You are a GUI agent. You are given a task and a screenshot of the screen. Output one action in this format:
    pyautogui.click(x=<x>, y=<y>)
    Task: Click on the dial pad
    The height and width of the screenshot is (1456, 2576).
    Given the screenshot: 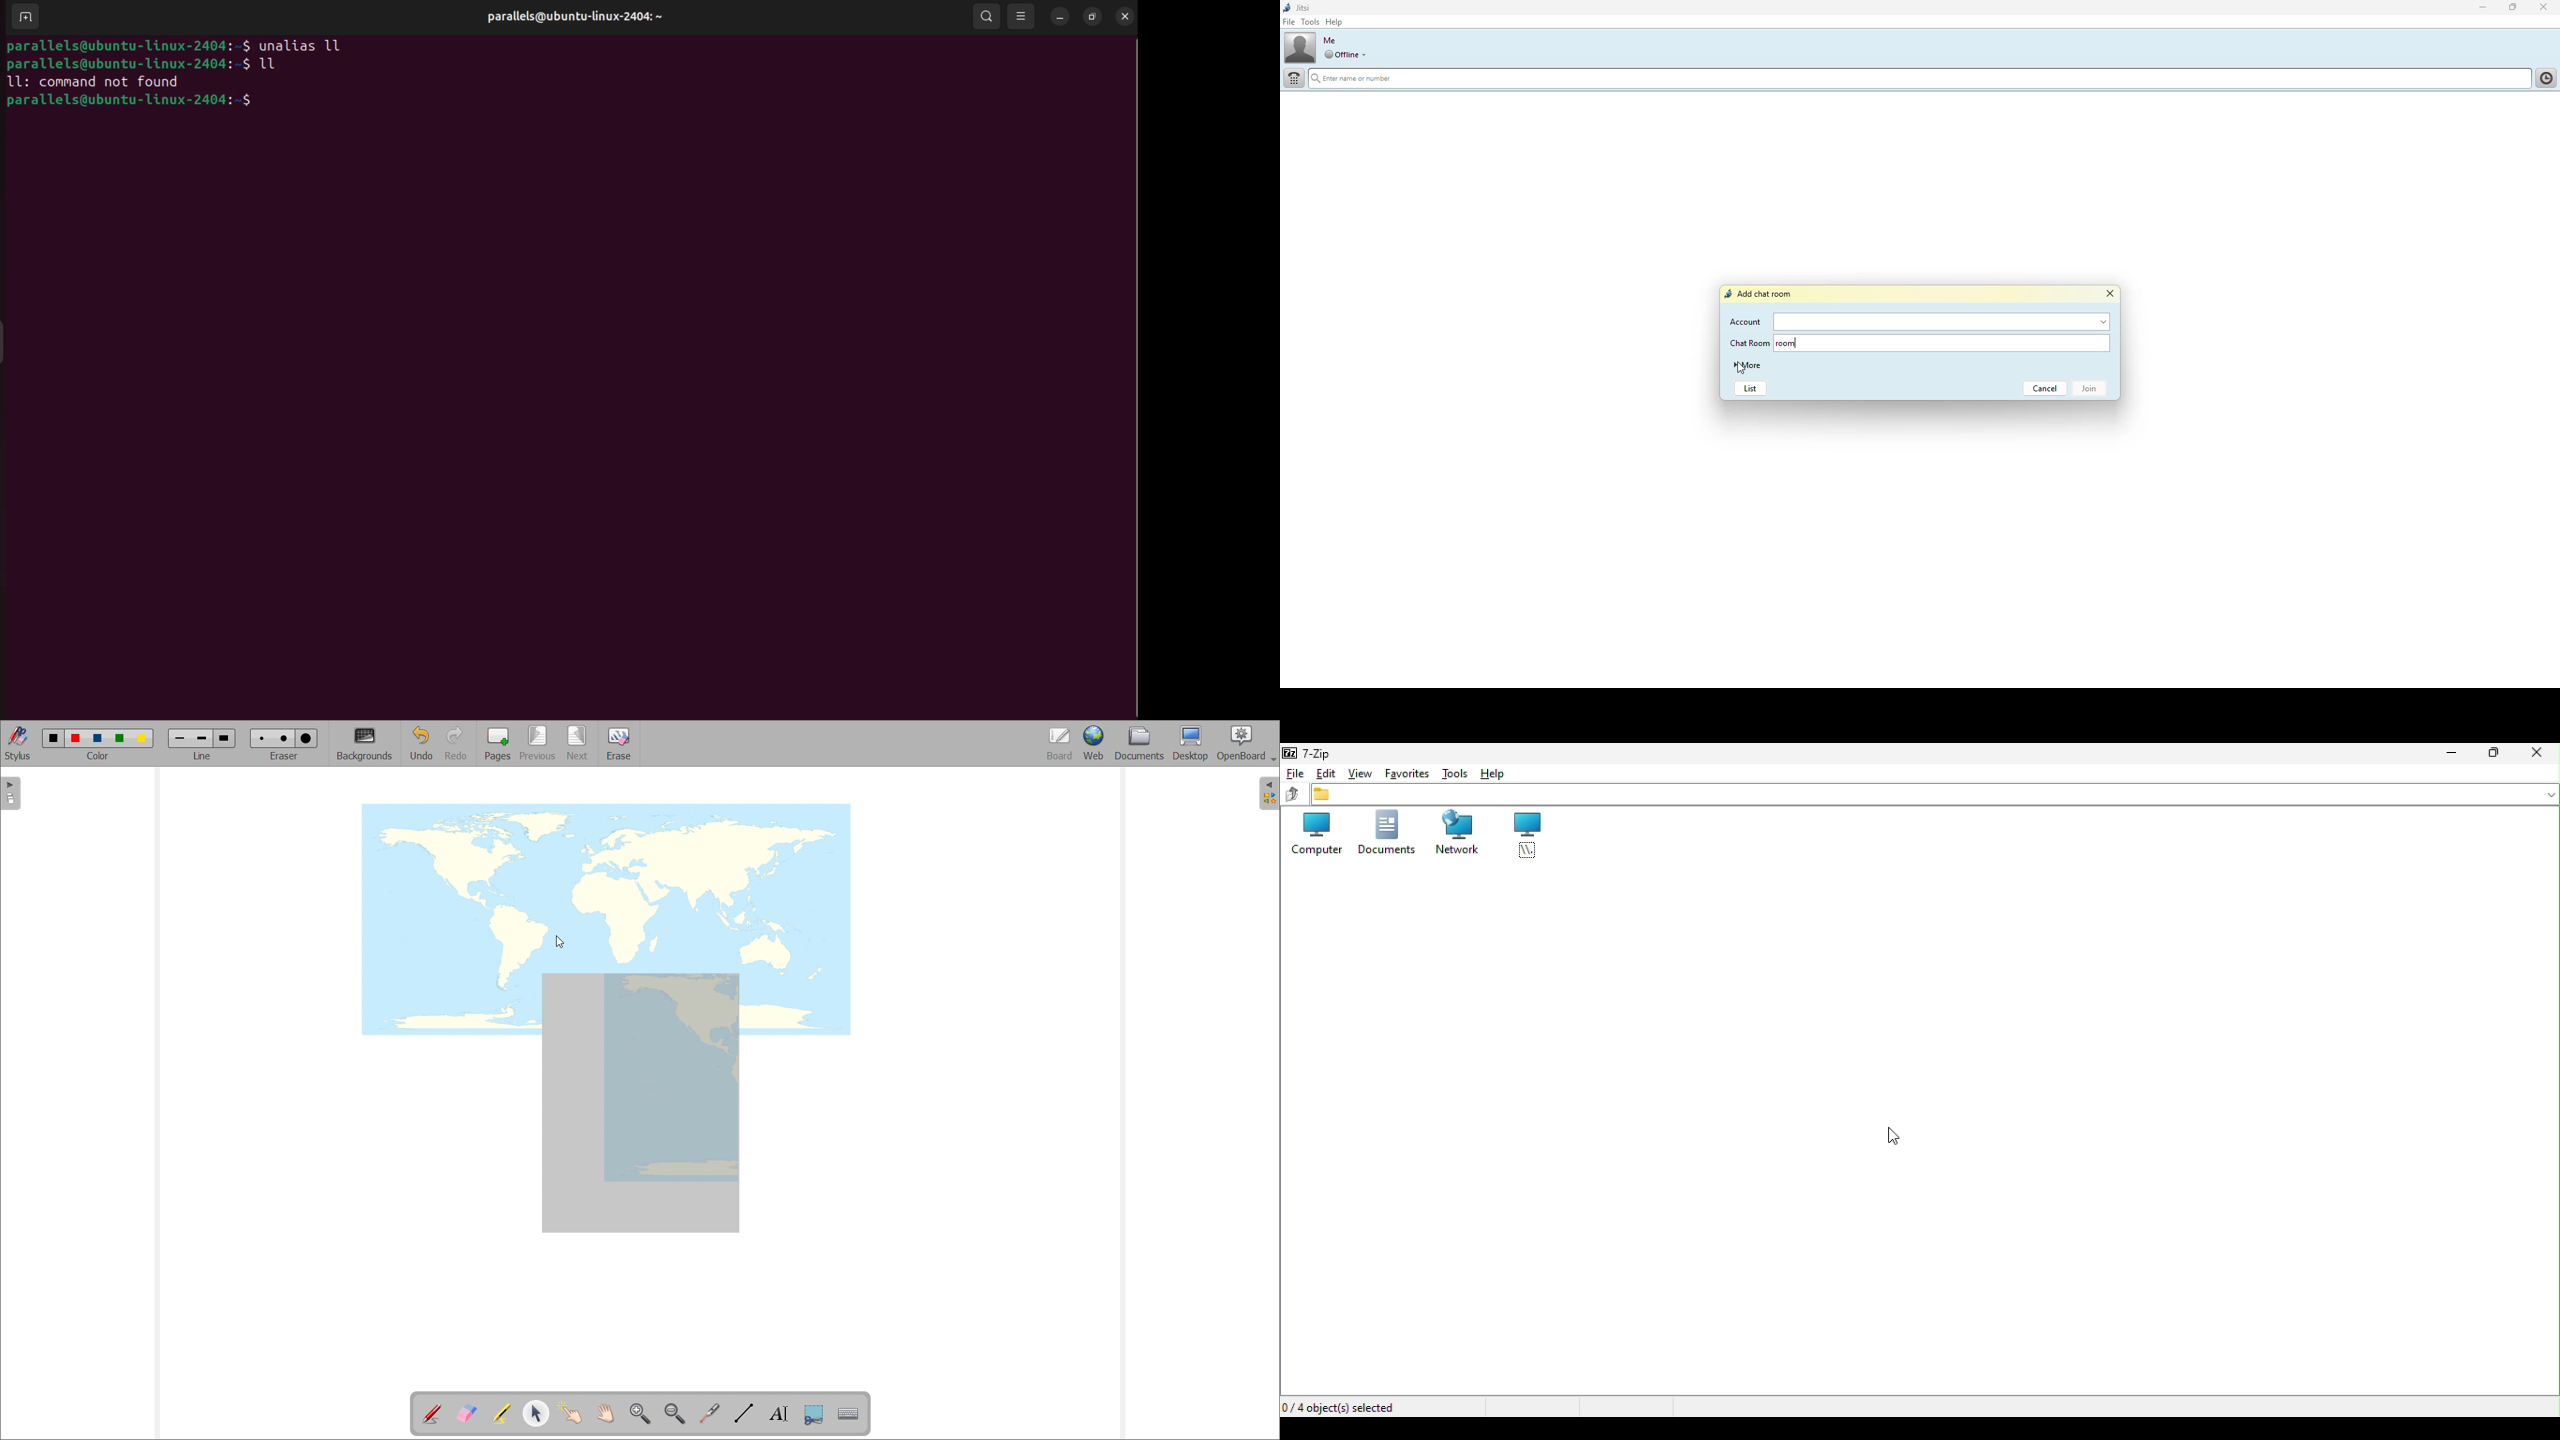 What is the action you would take?
    pyautogui.click(x=1295, y=78)
    